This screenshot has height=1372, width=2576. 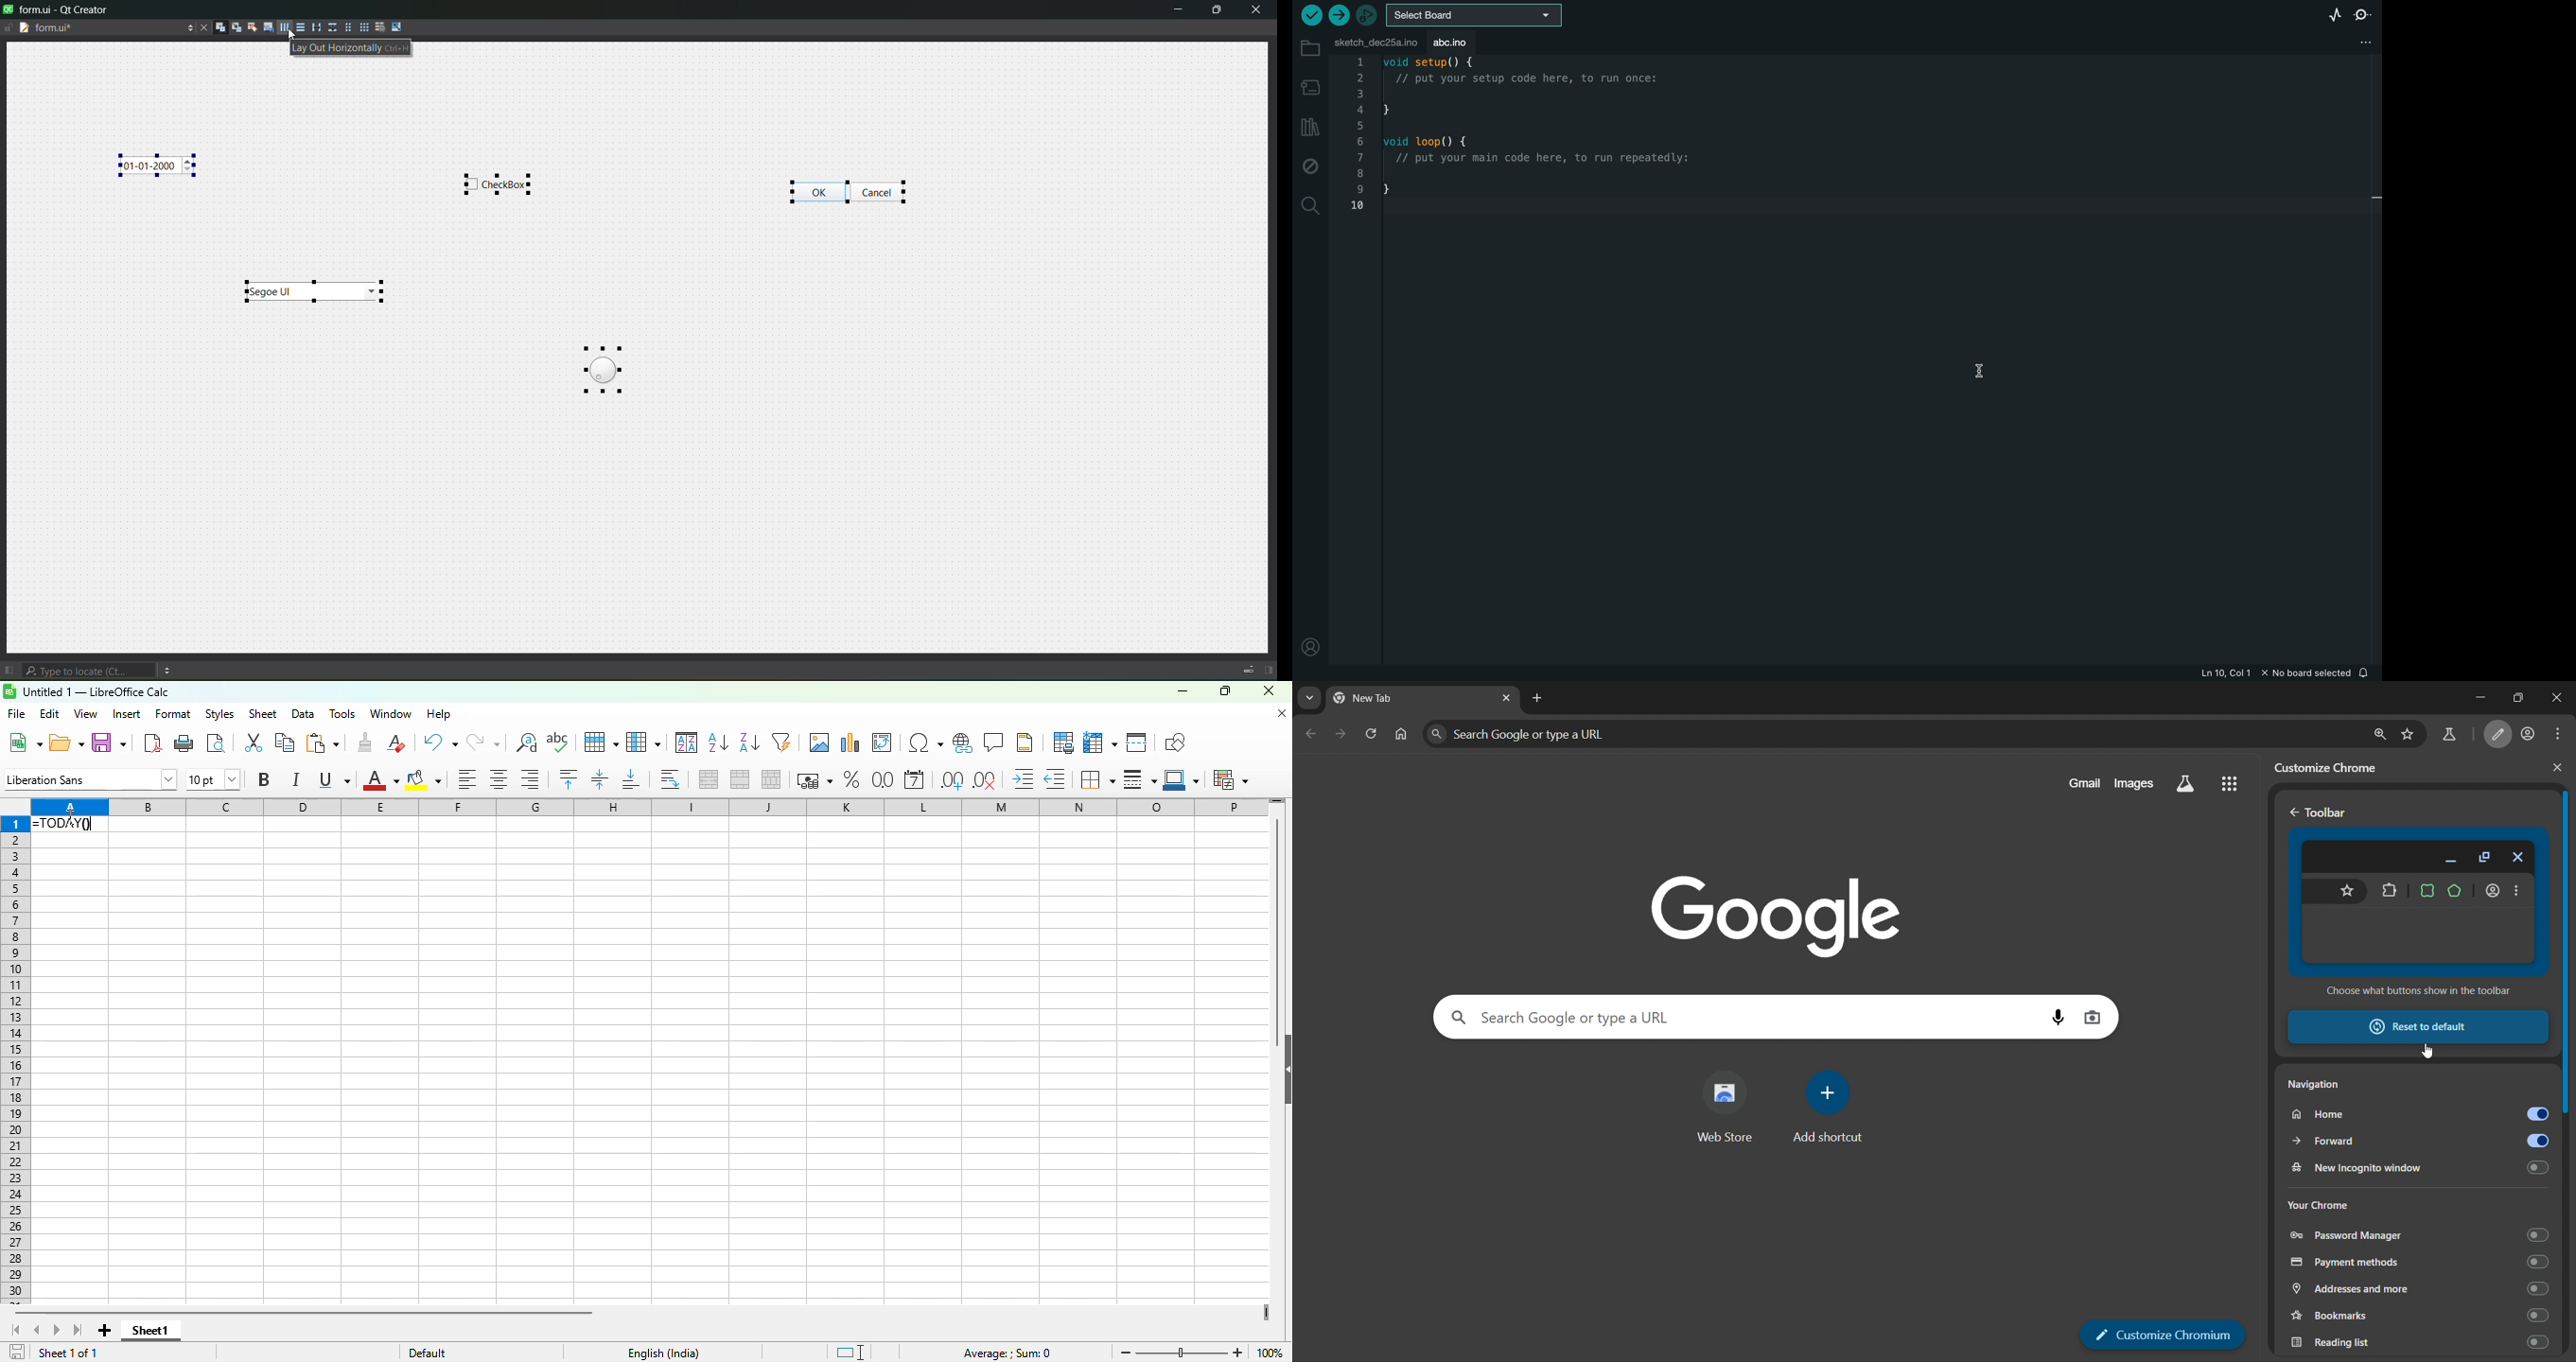 I want to click on increase indent, so click(x=1024, y=779).